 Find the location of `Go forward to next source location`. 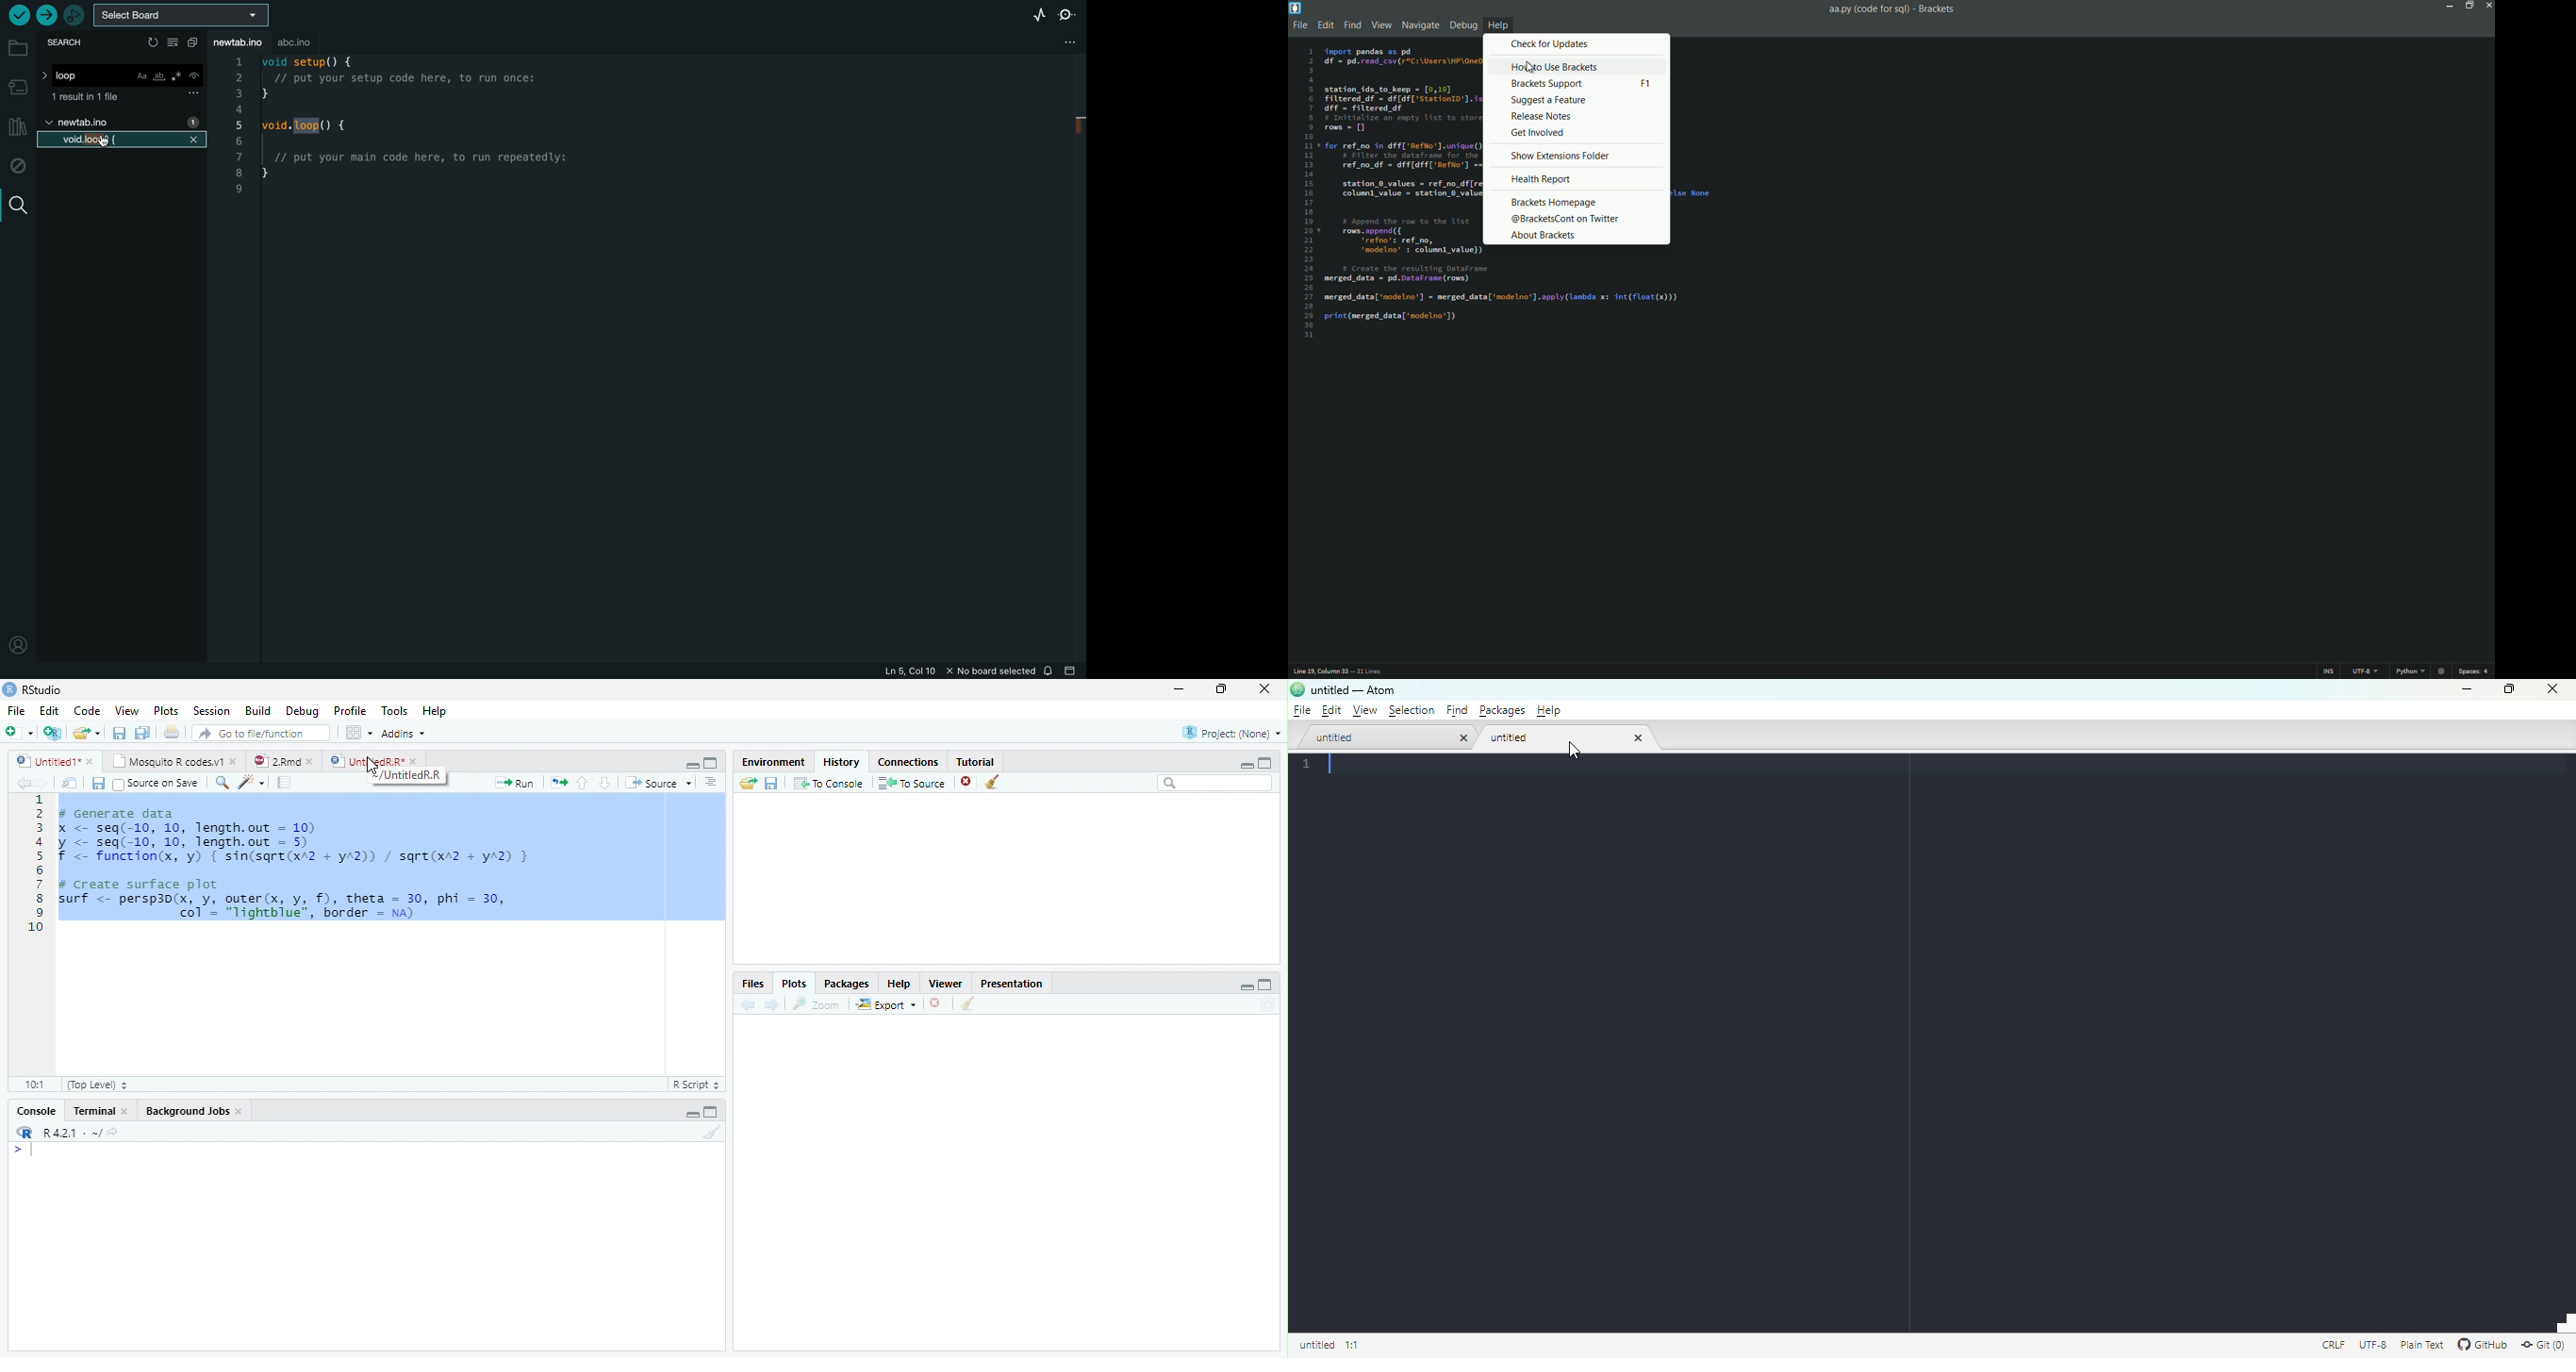

Go forward to next source location is located at coordinates (42, 784).